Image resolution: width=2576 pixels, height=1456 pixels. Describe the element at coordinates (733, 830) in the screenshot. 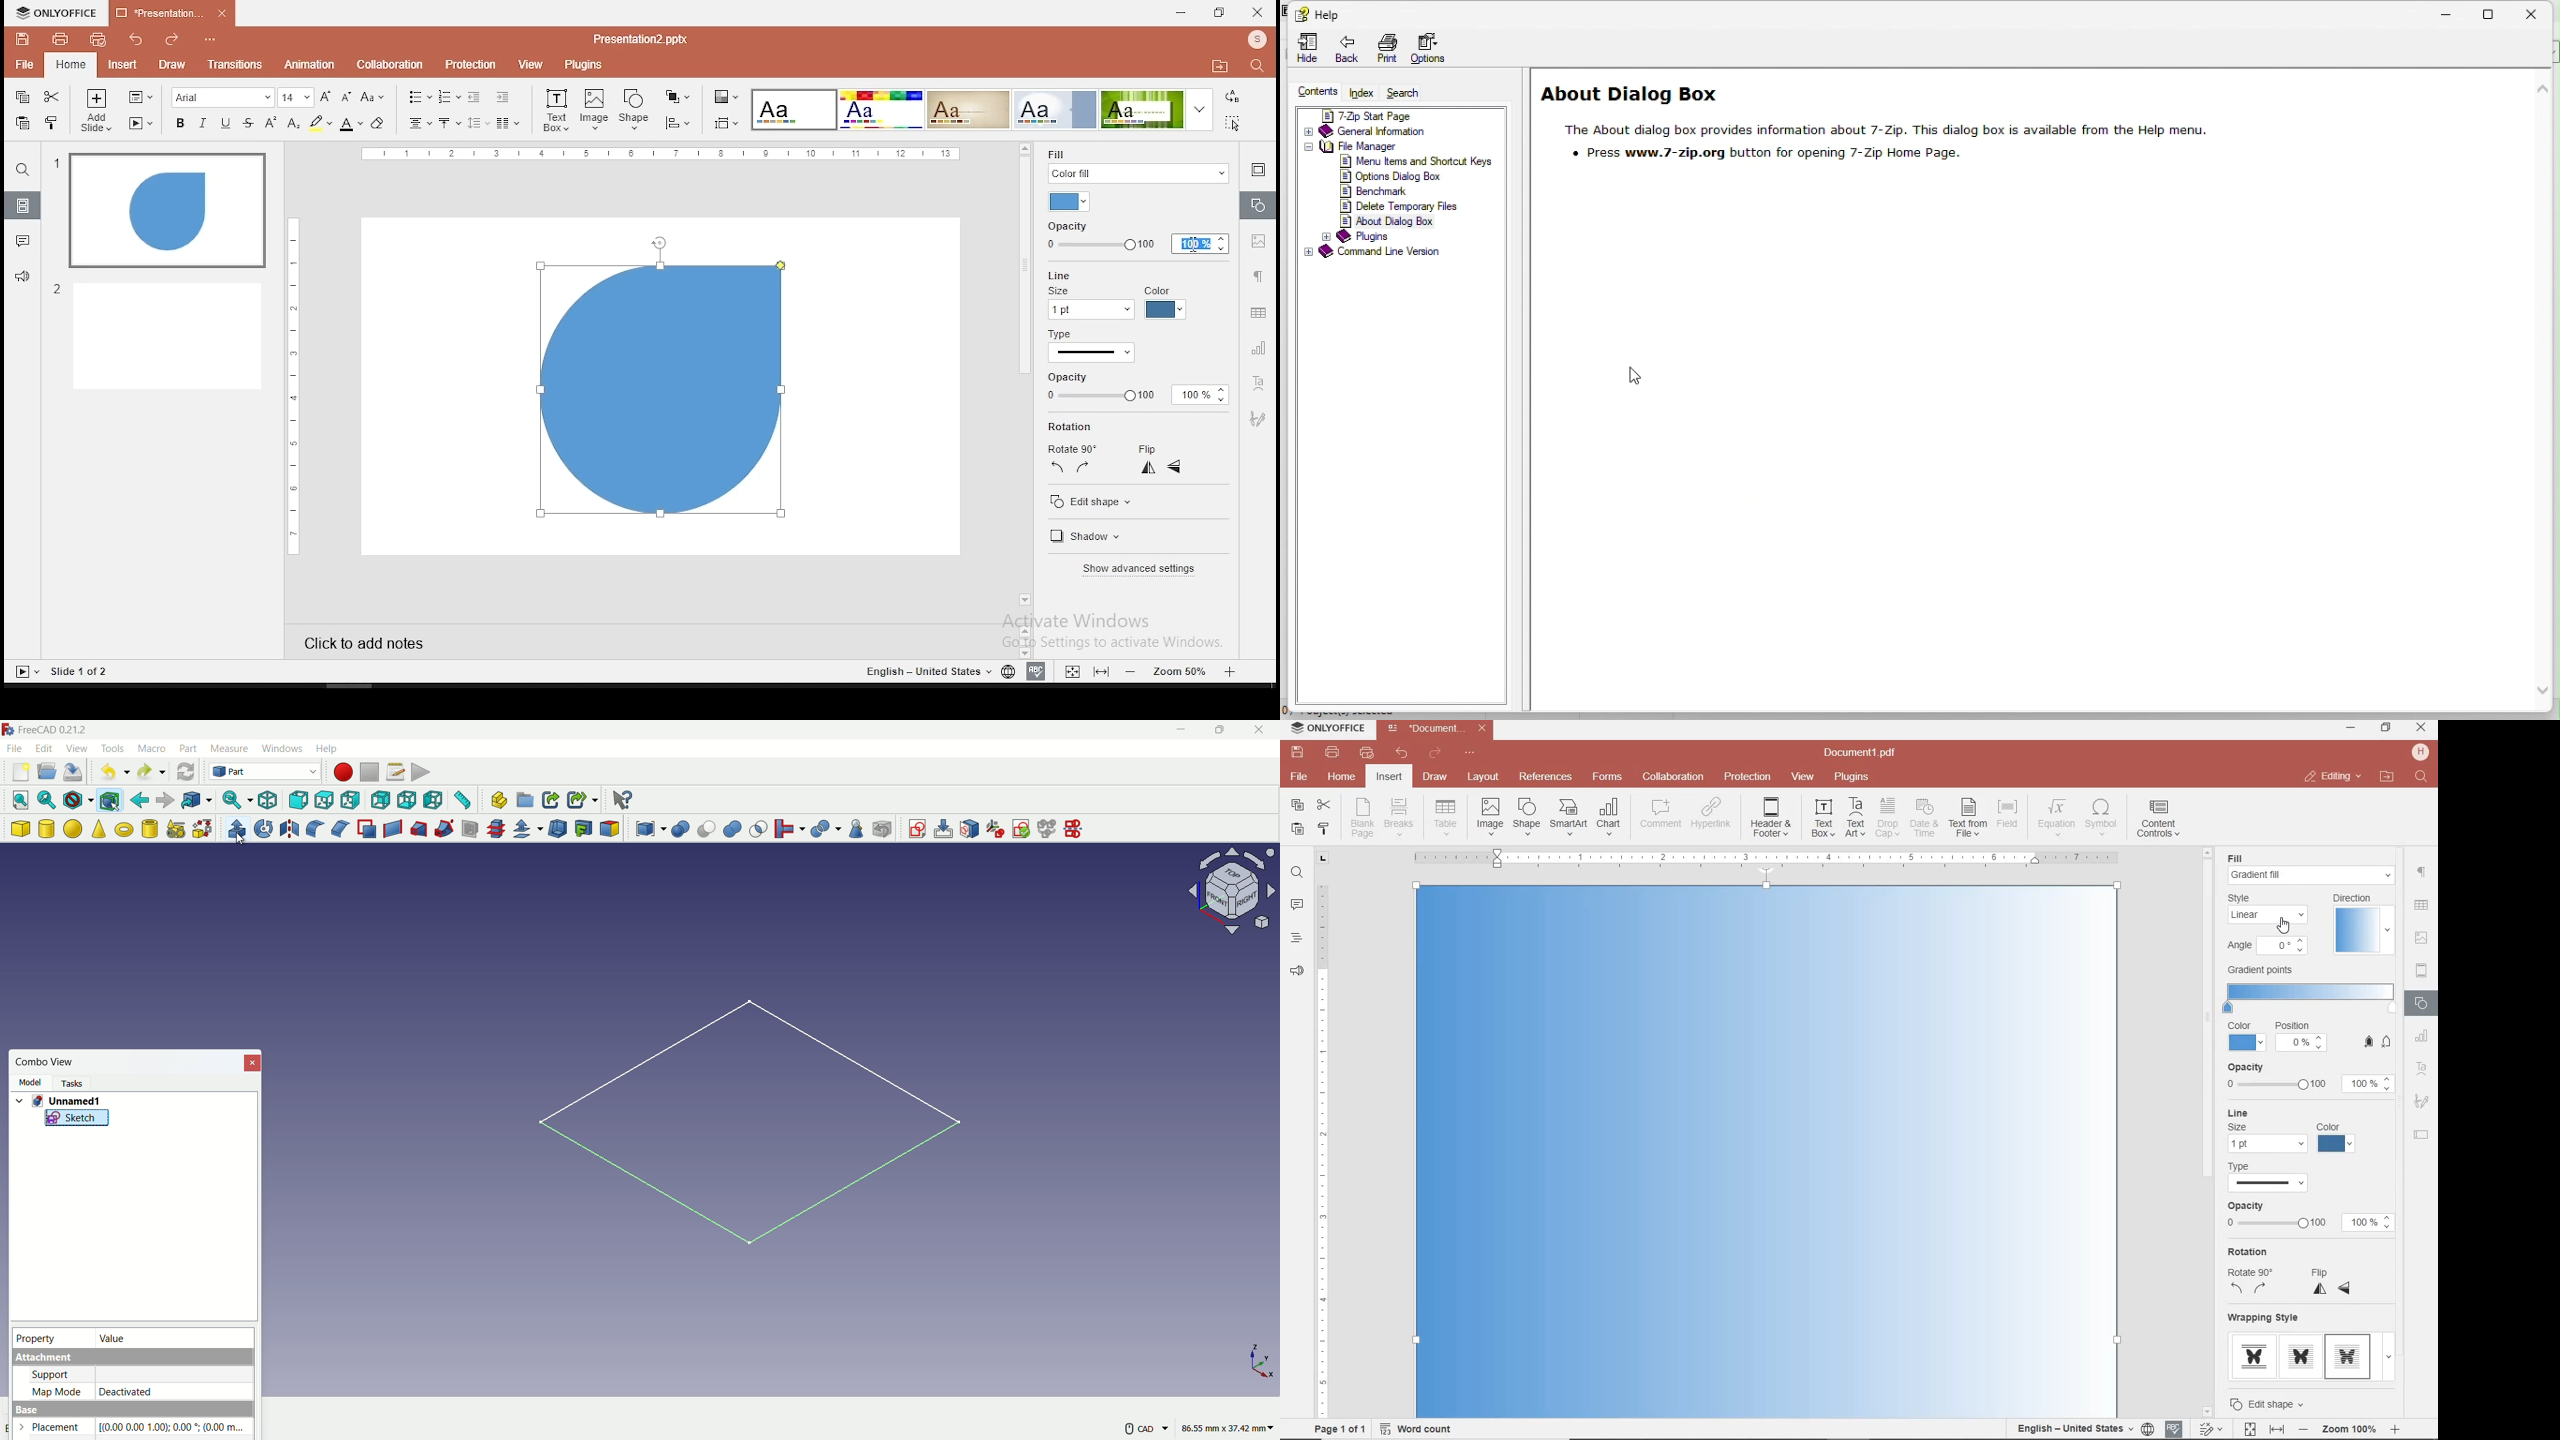

I see `union` at that location.